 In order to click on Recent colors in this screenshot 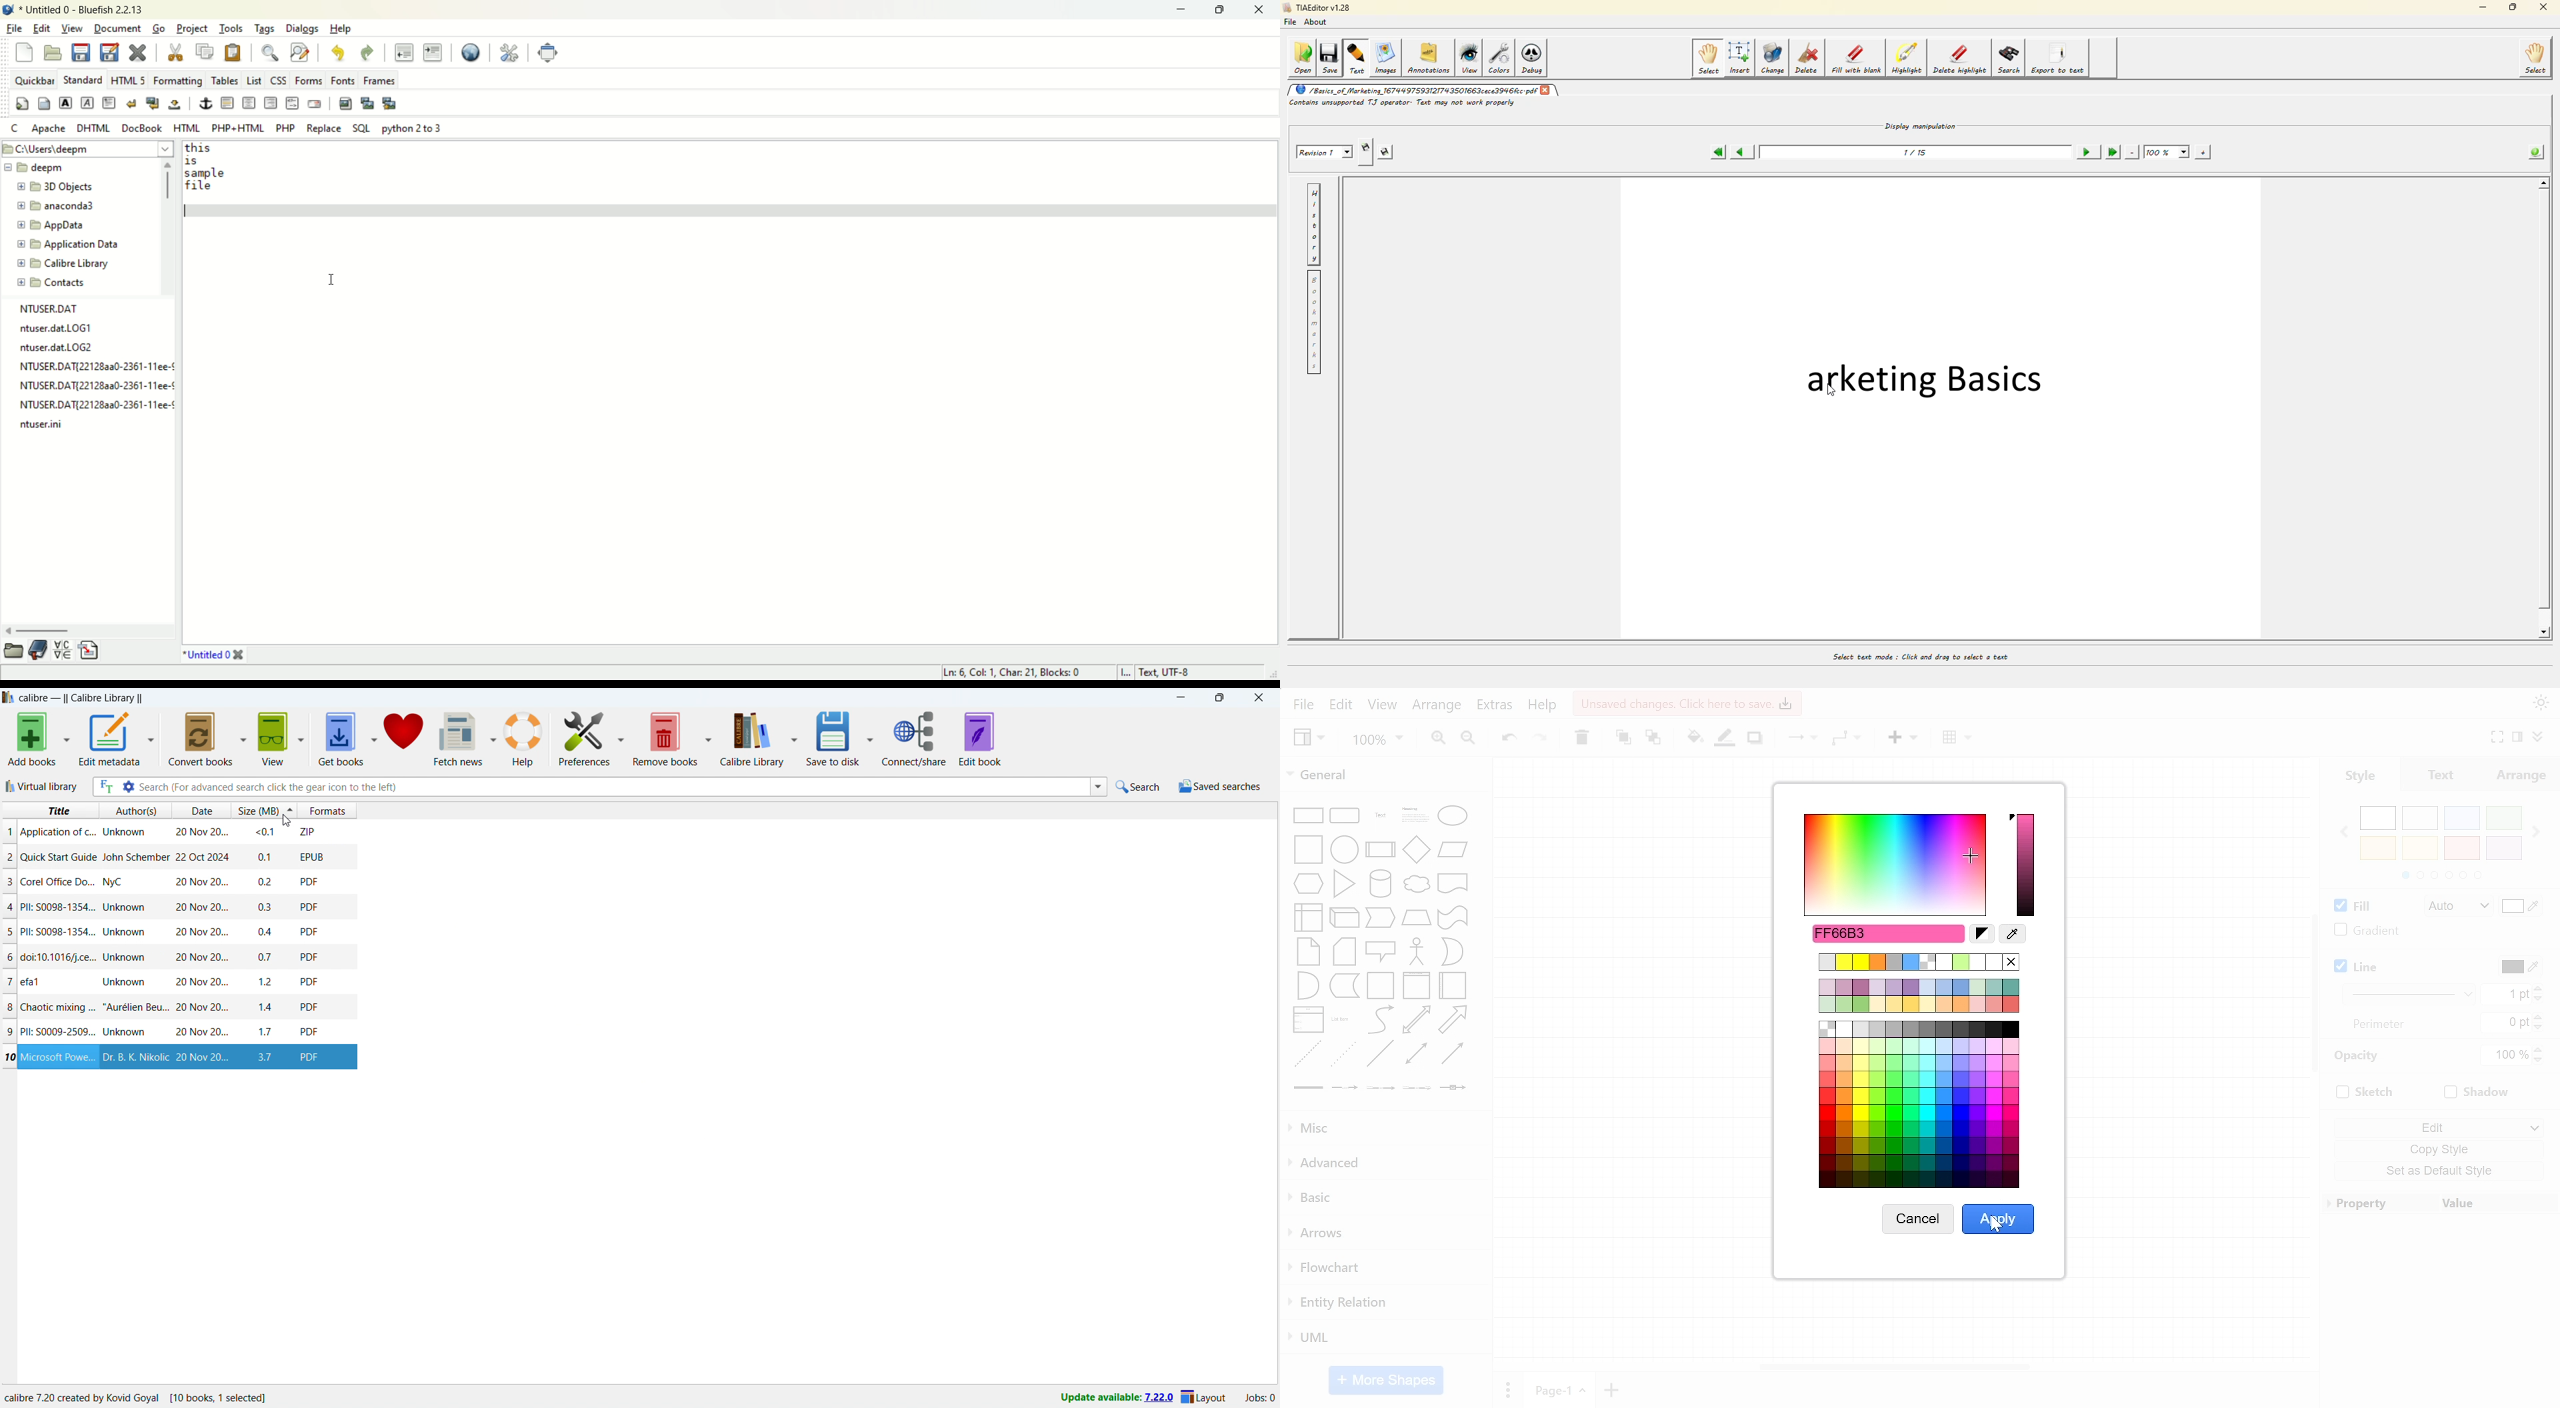, I will do `click(1918, 961)`.